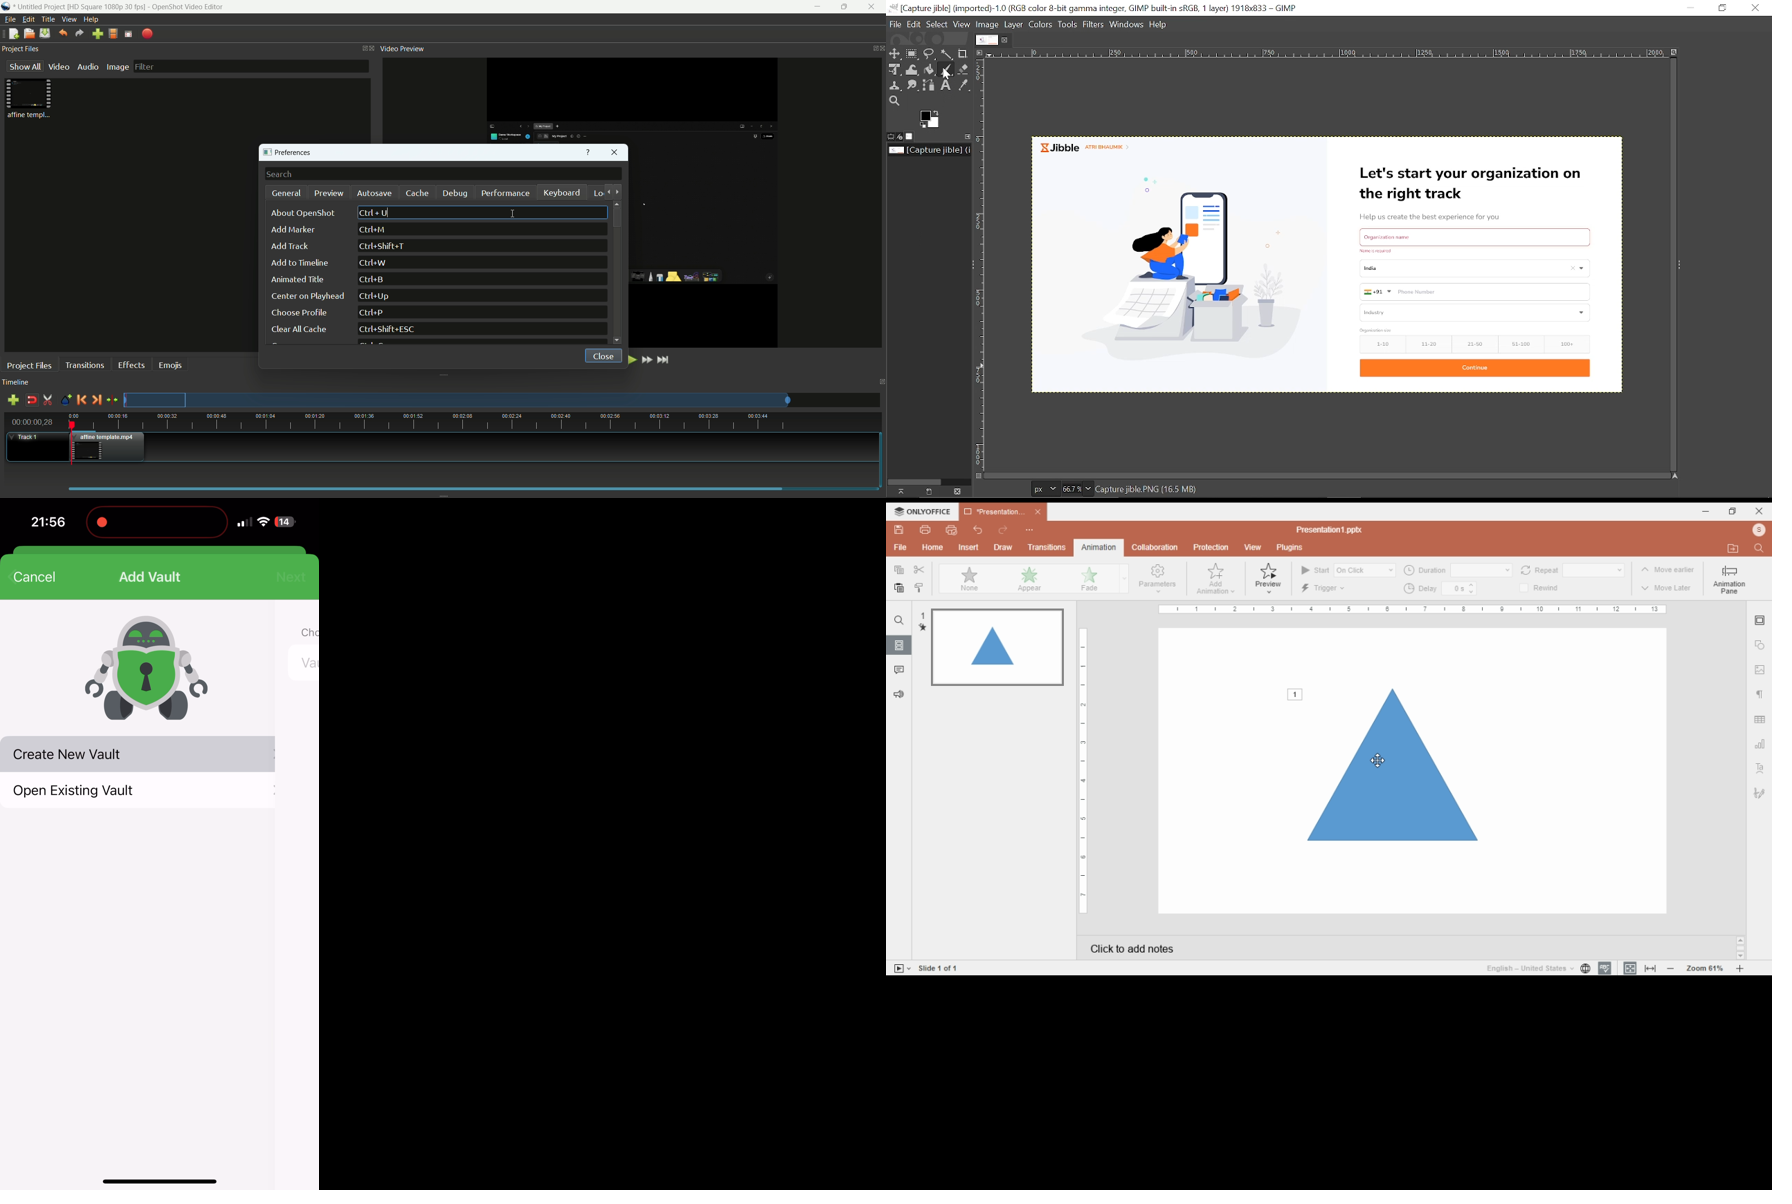  What do you see at coordinates (1734, 510) in the screenshot?
I see `restore` at bounding box center [1734, 510].